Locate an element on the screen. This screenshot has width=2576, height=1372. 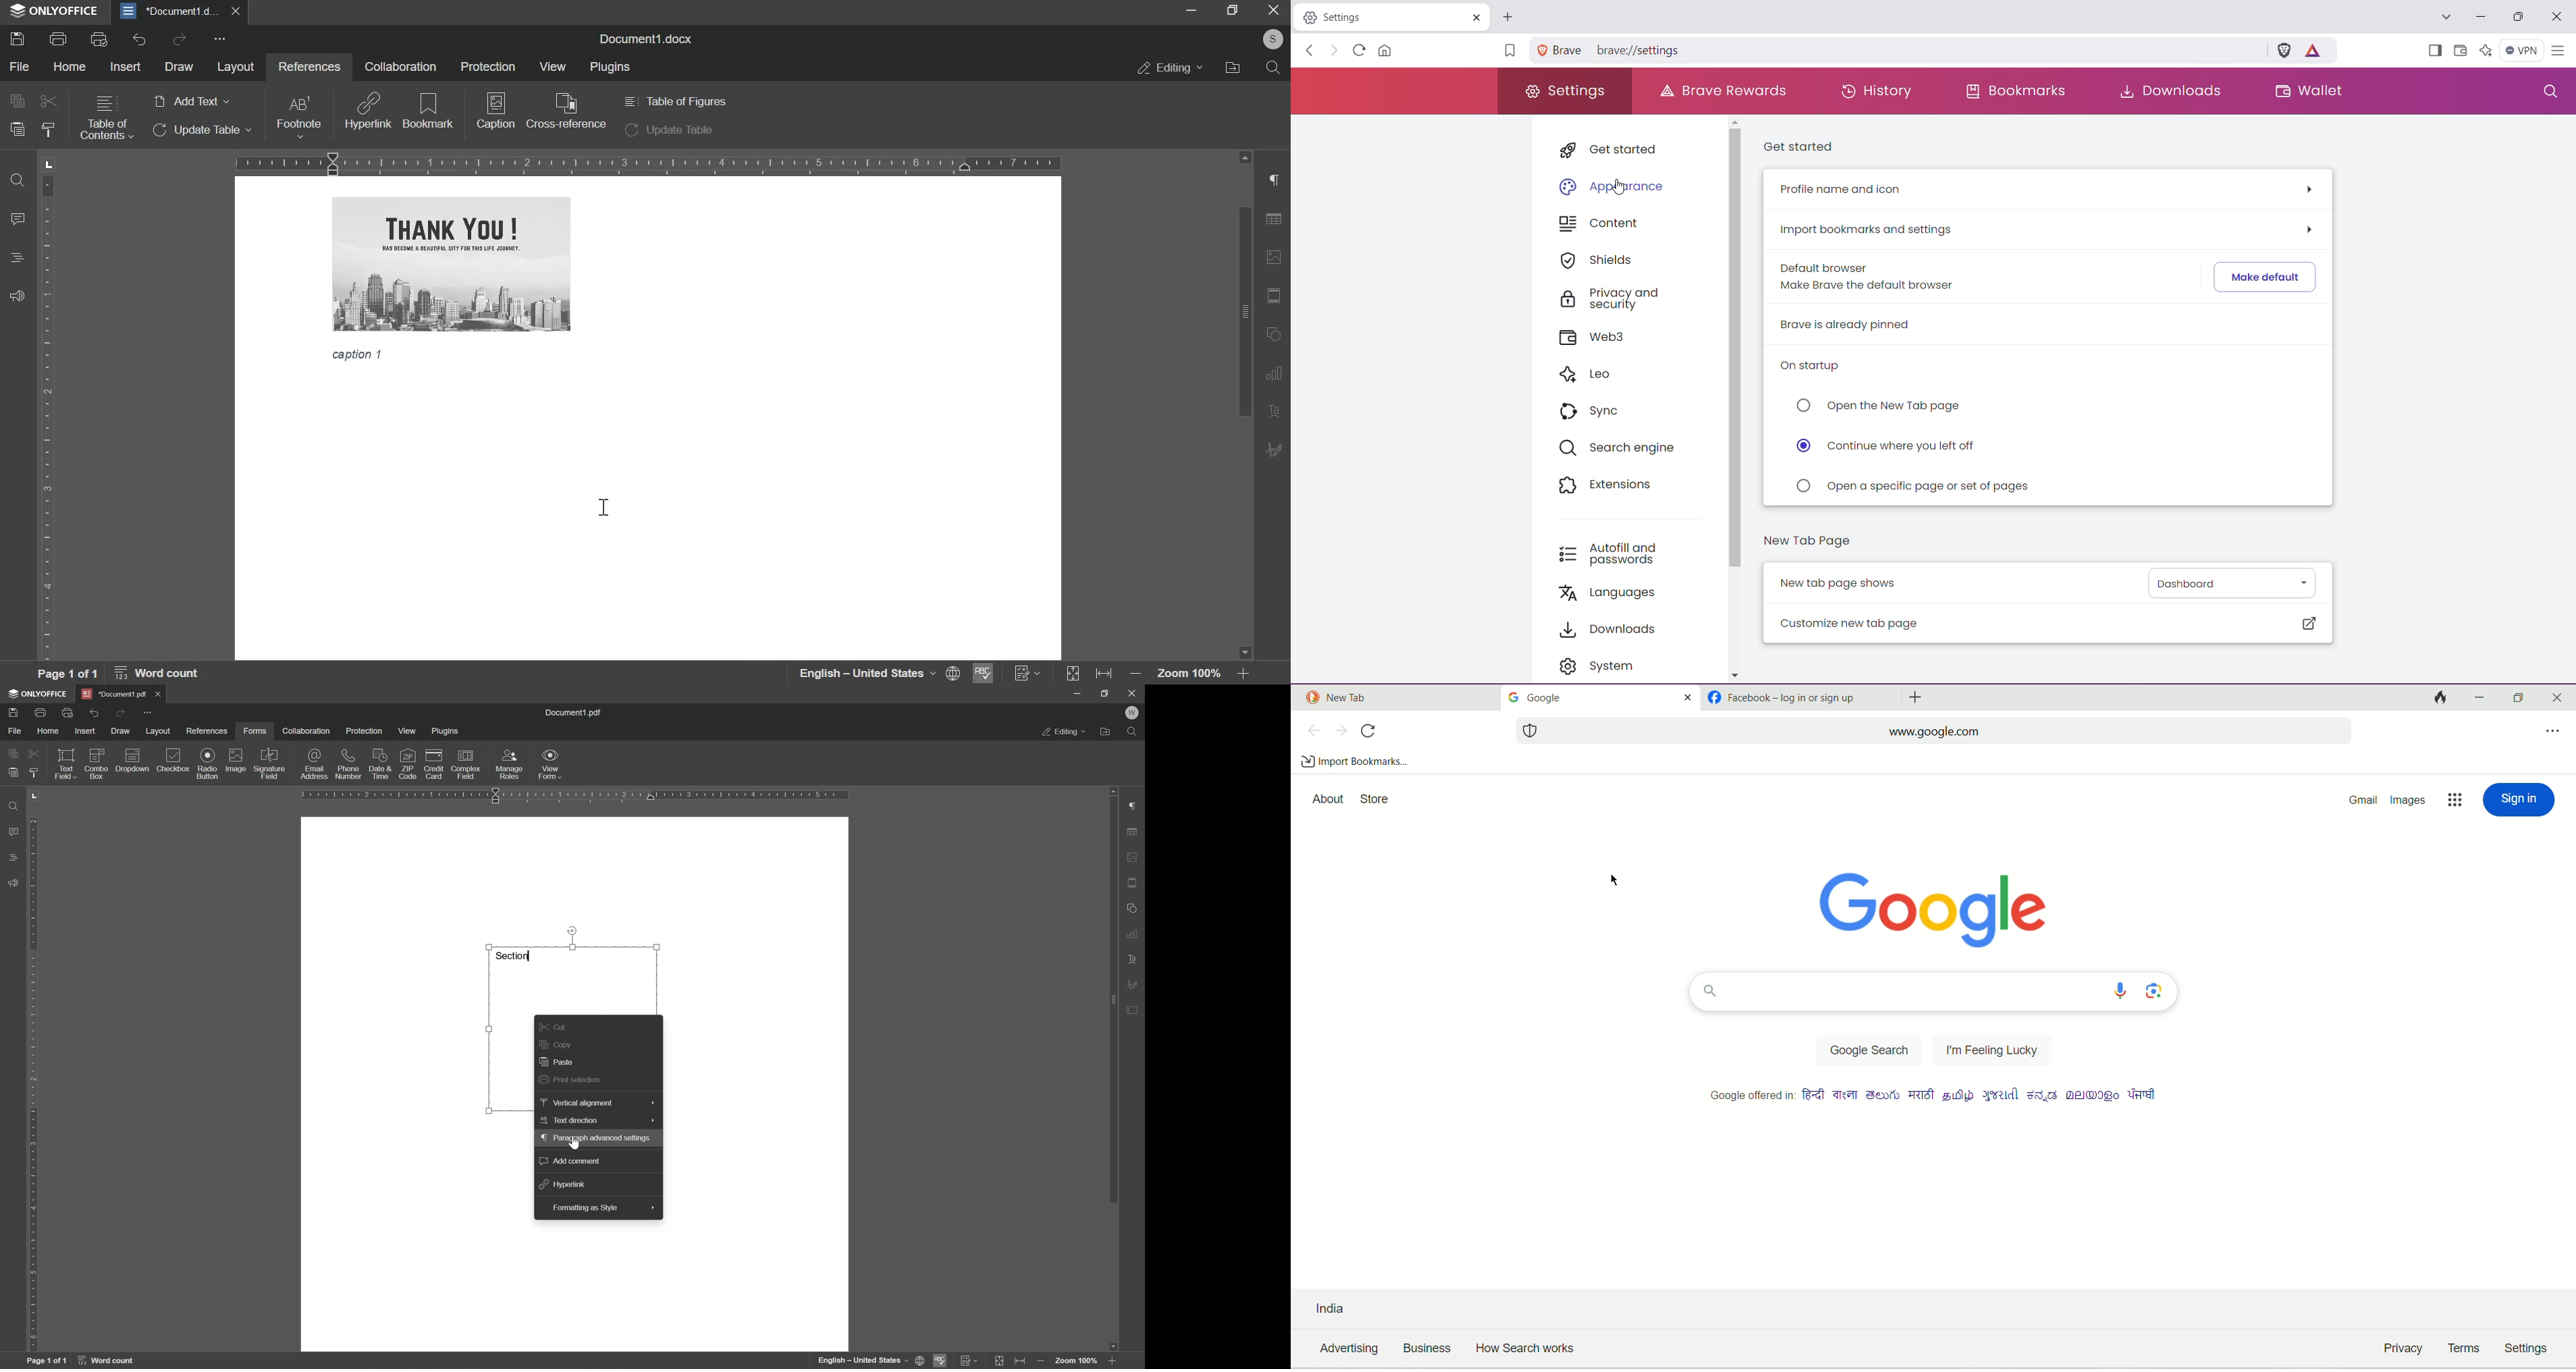
heading is located at coordinates (18, 257).